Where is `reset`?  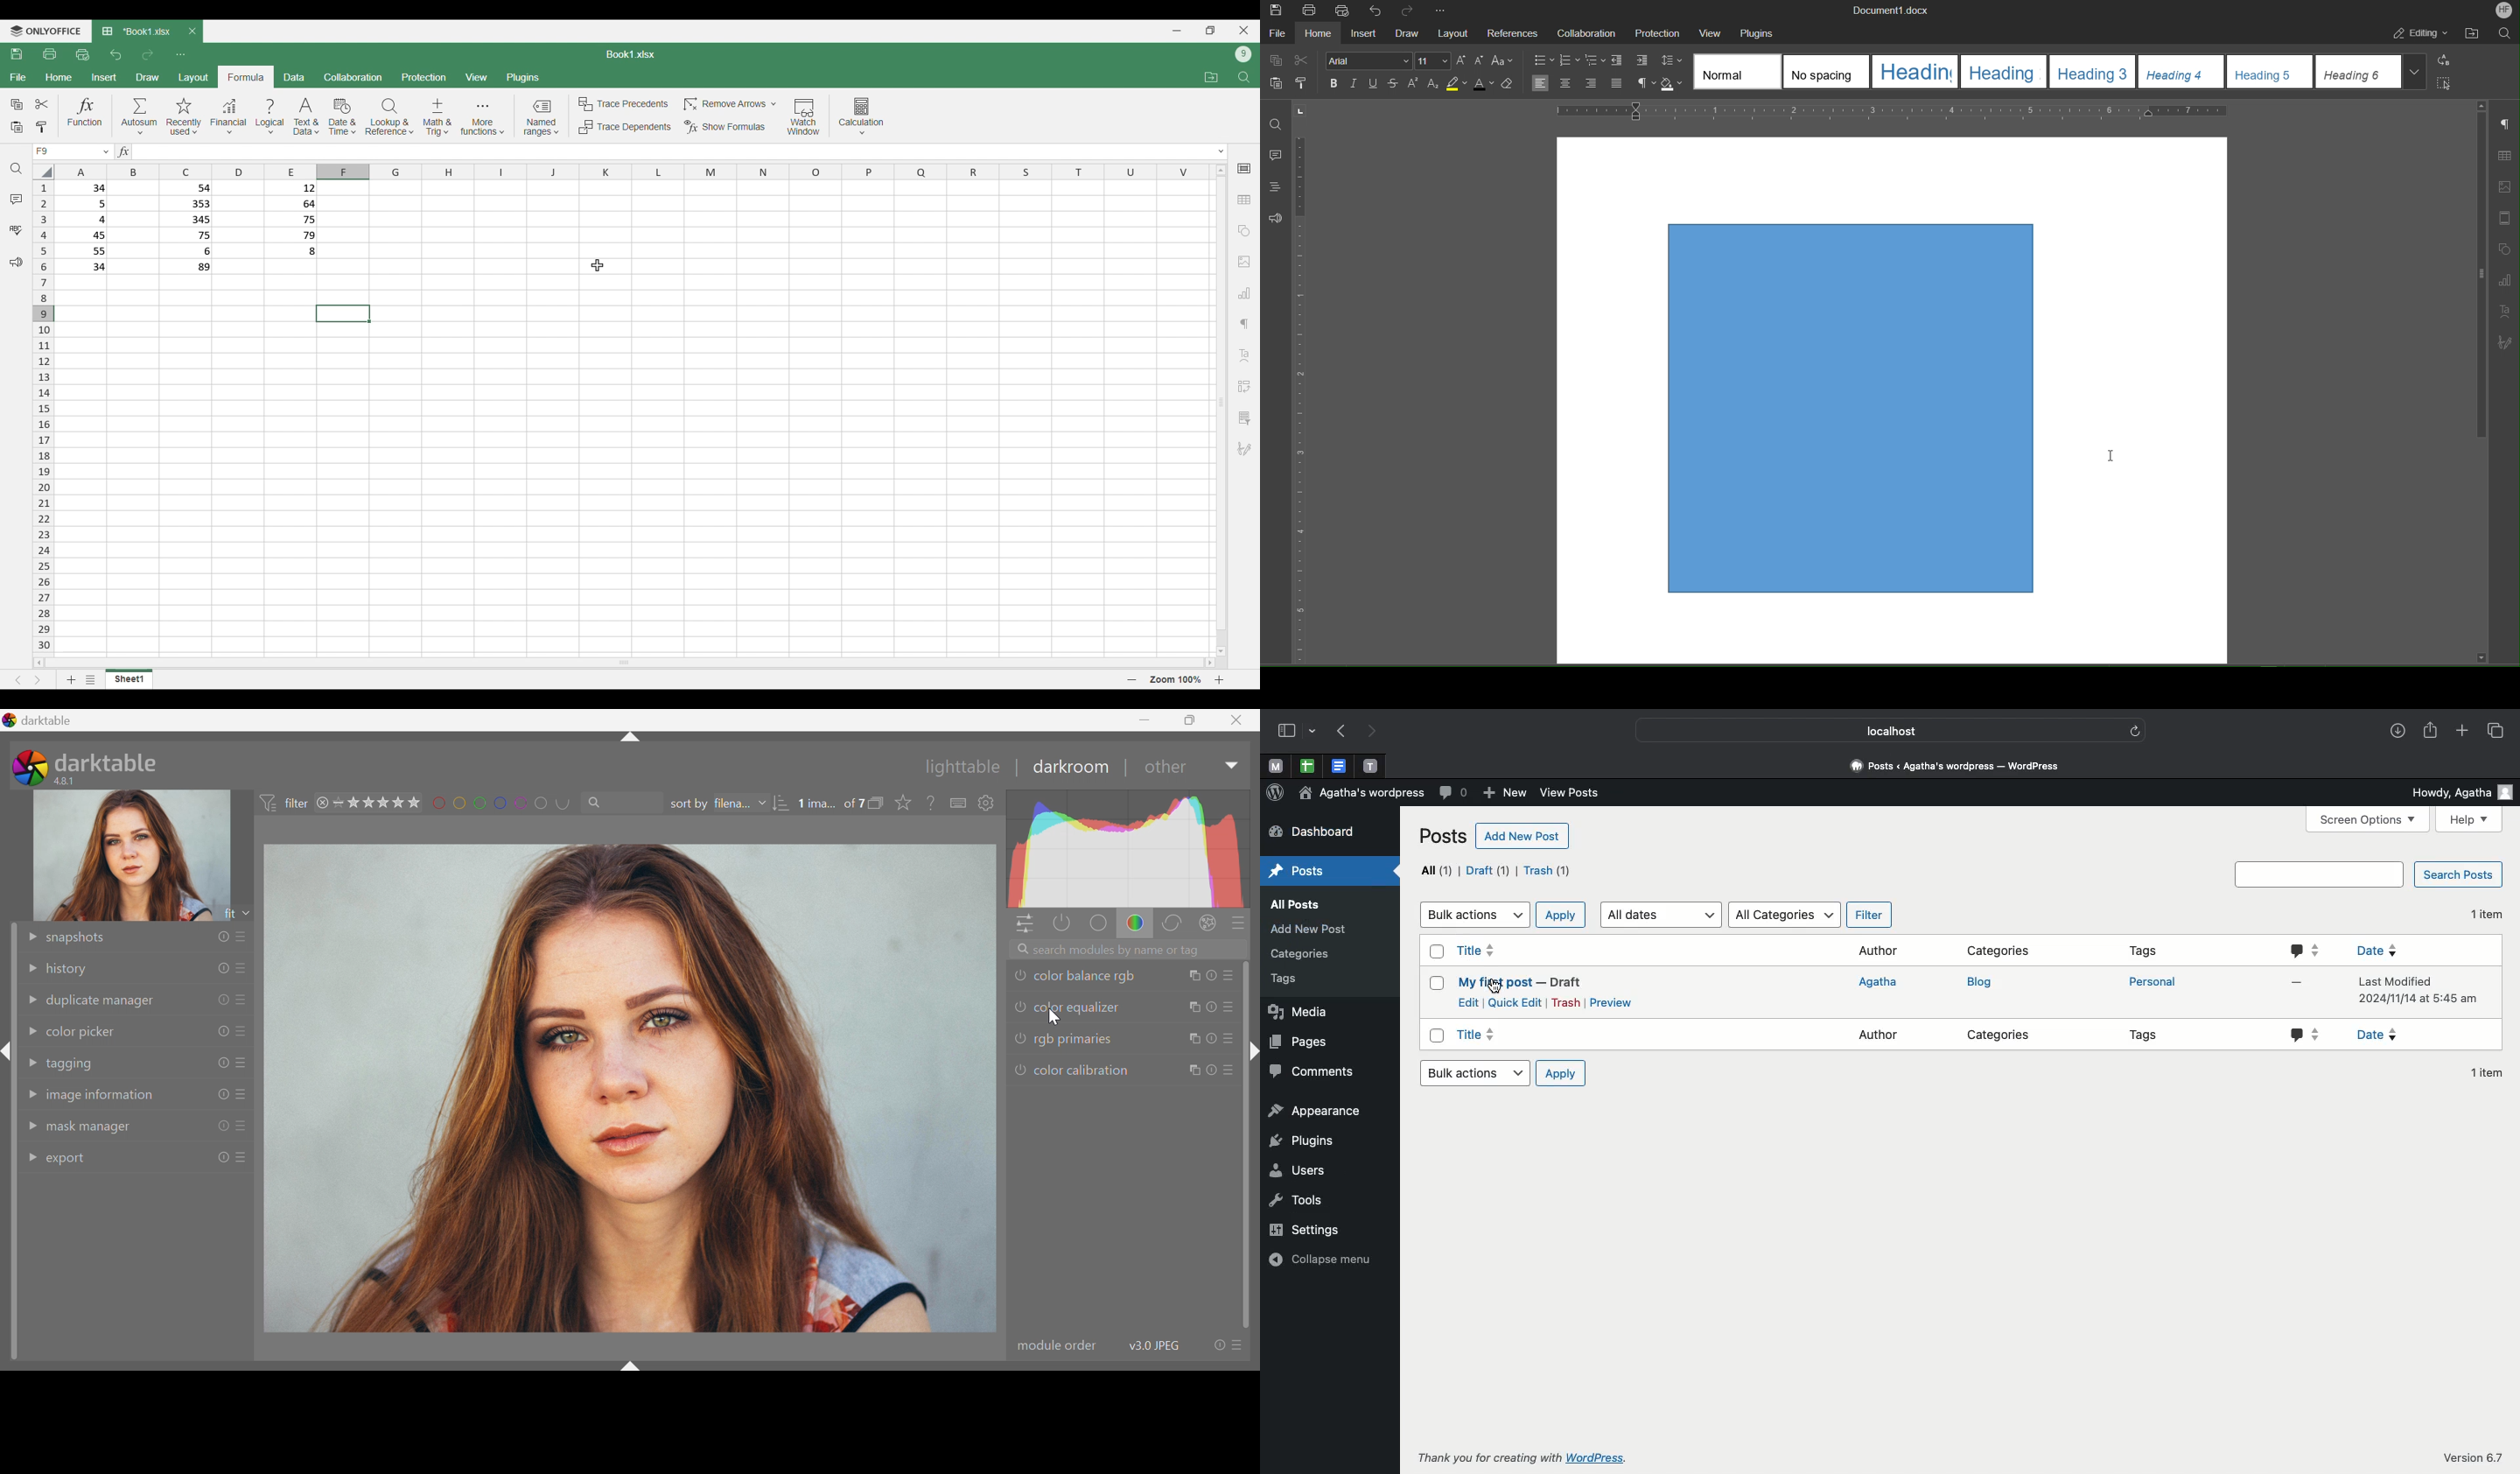 reset is located at coordinates (219, 1127).